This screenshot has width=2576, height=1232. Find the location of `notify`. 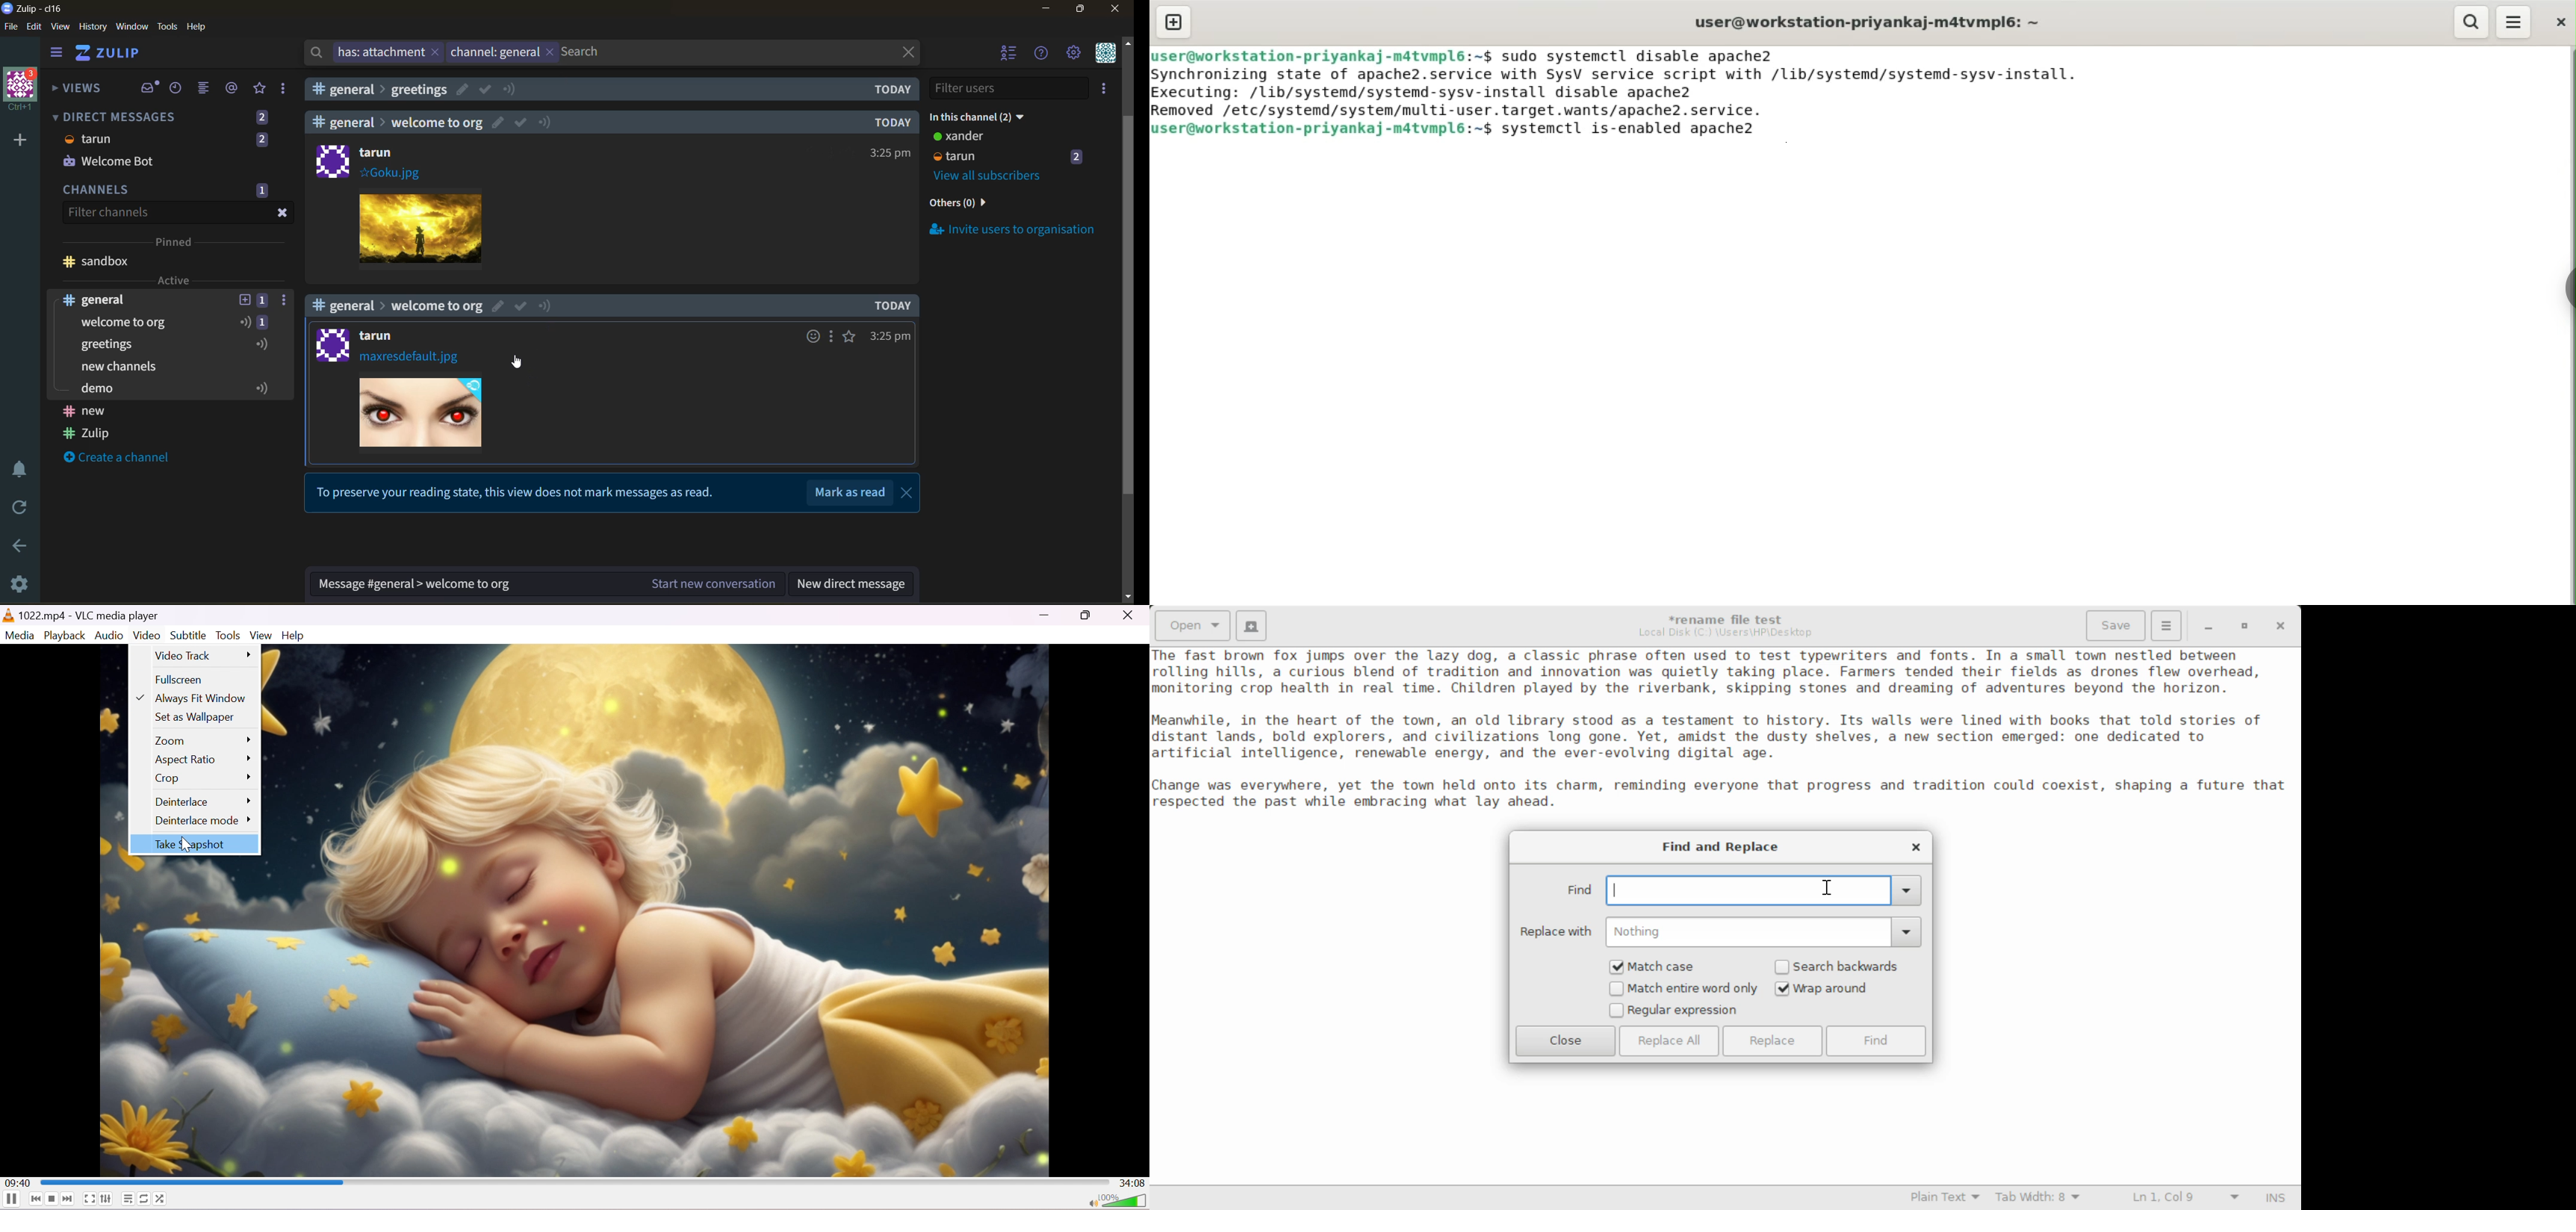

notify is located at coordinates (507, 89).